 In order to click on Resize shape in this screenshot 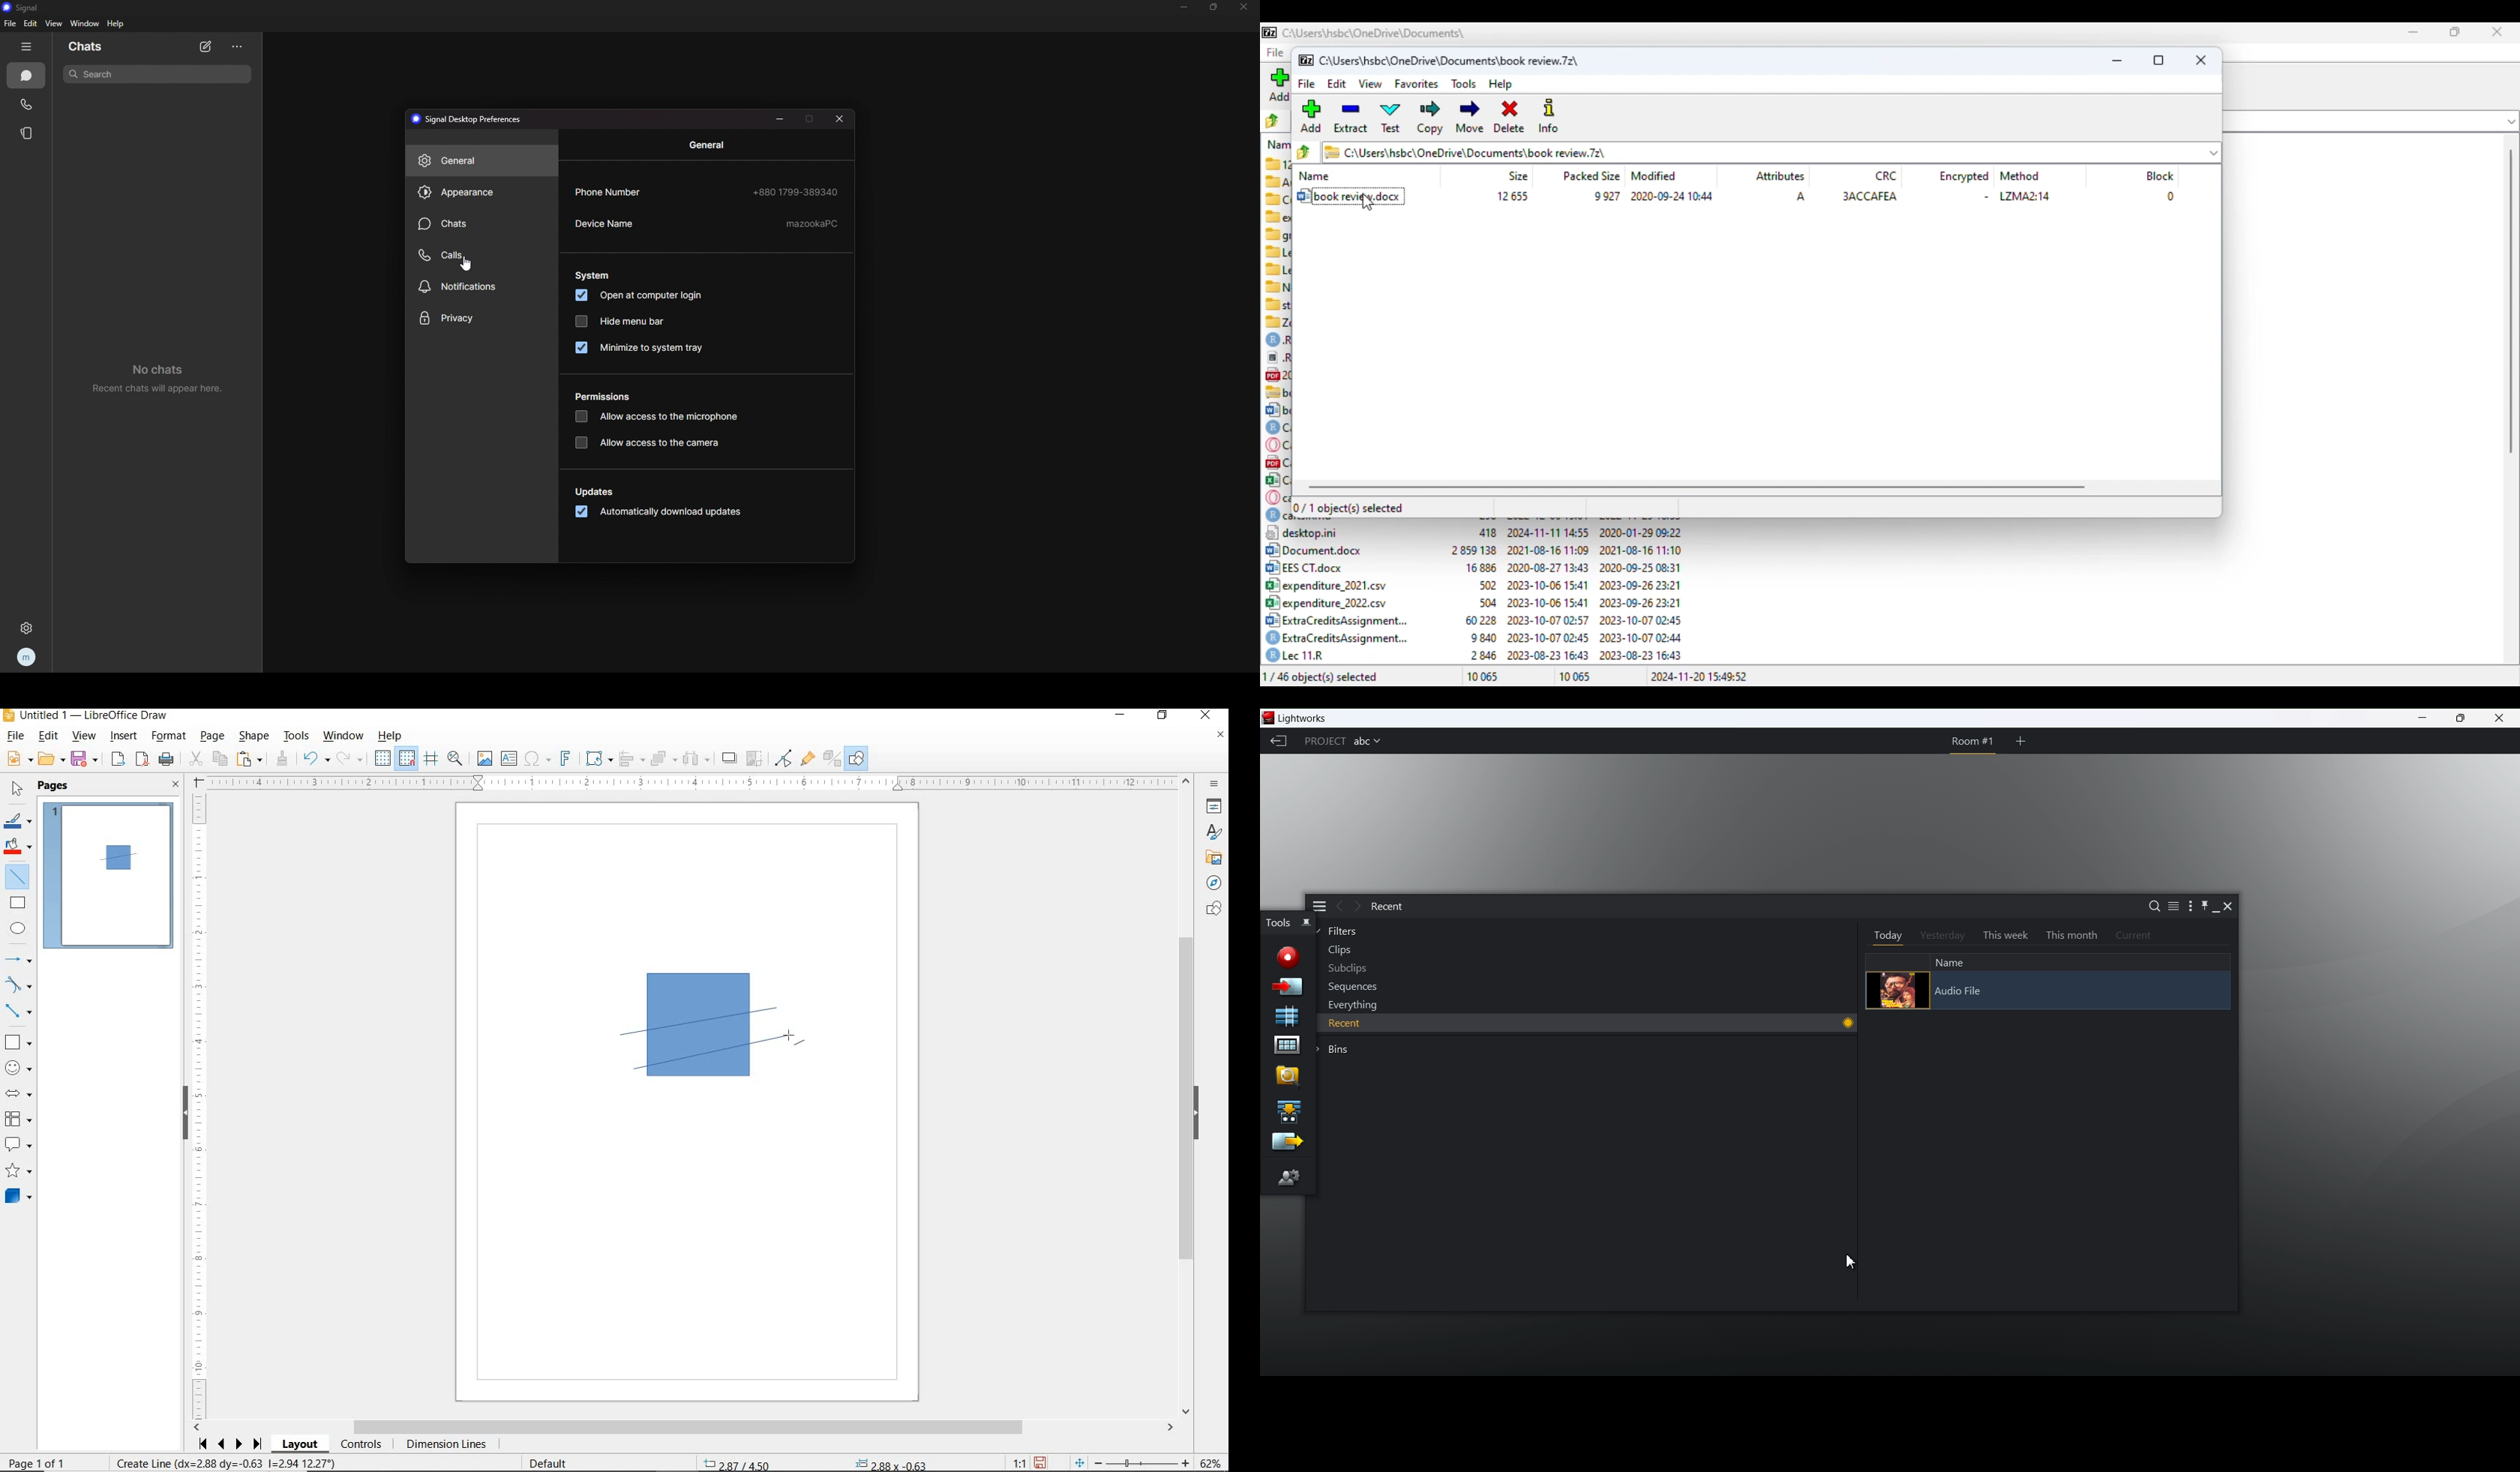, I will do `click(225, 1462)`.